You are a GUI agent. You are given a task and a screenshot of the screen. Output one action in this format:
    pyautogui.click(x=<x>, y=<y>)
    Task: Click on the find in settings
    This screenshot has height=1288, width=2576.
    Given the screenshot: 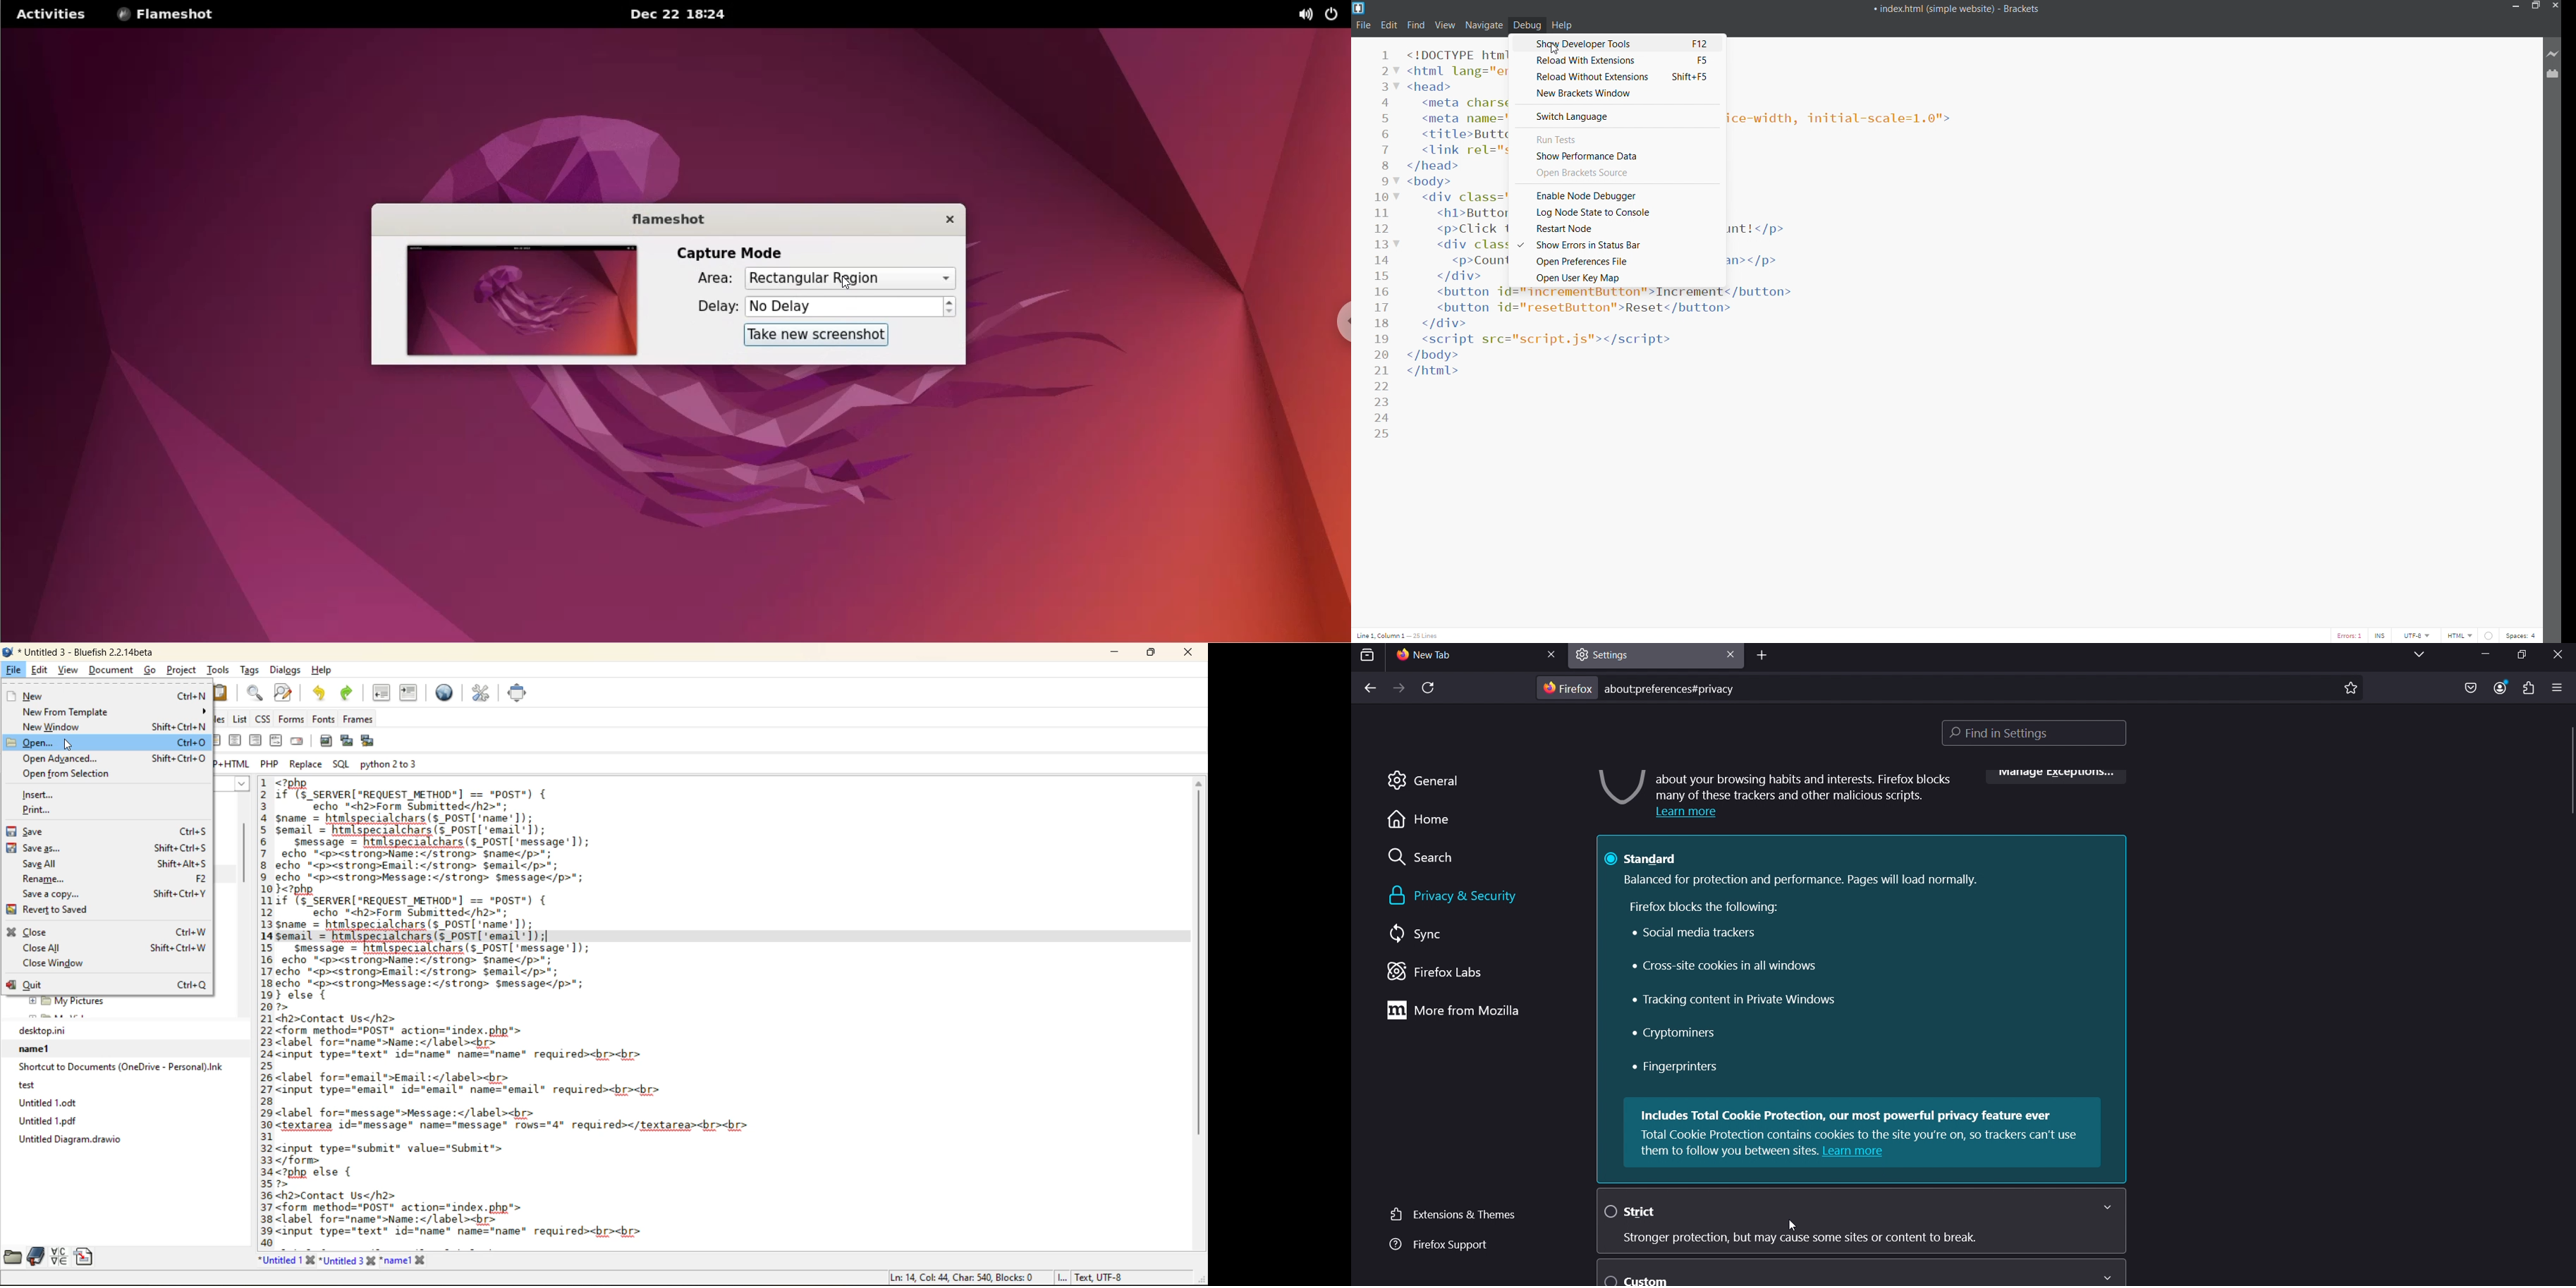 What is the action you would take?
    pyautogui.click(x=2039, y=735)
    